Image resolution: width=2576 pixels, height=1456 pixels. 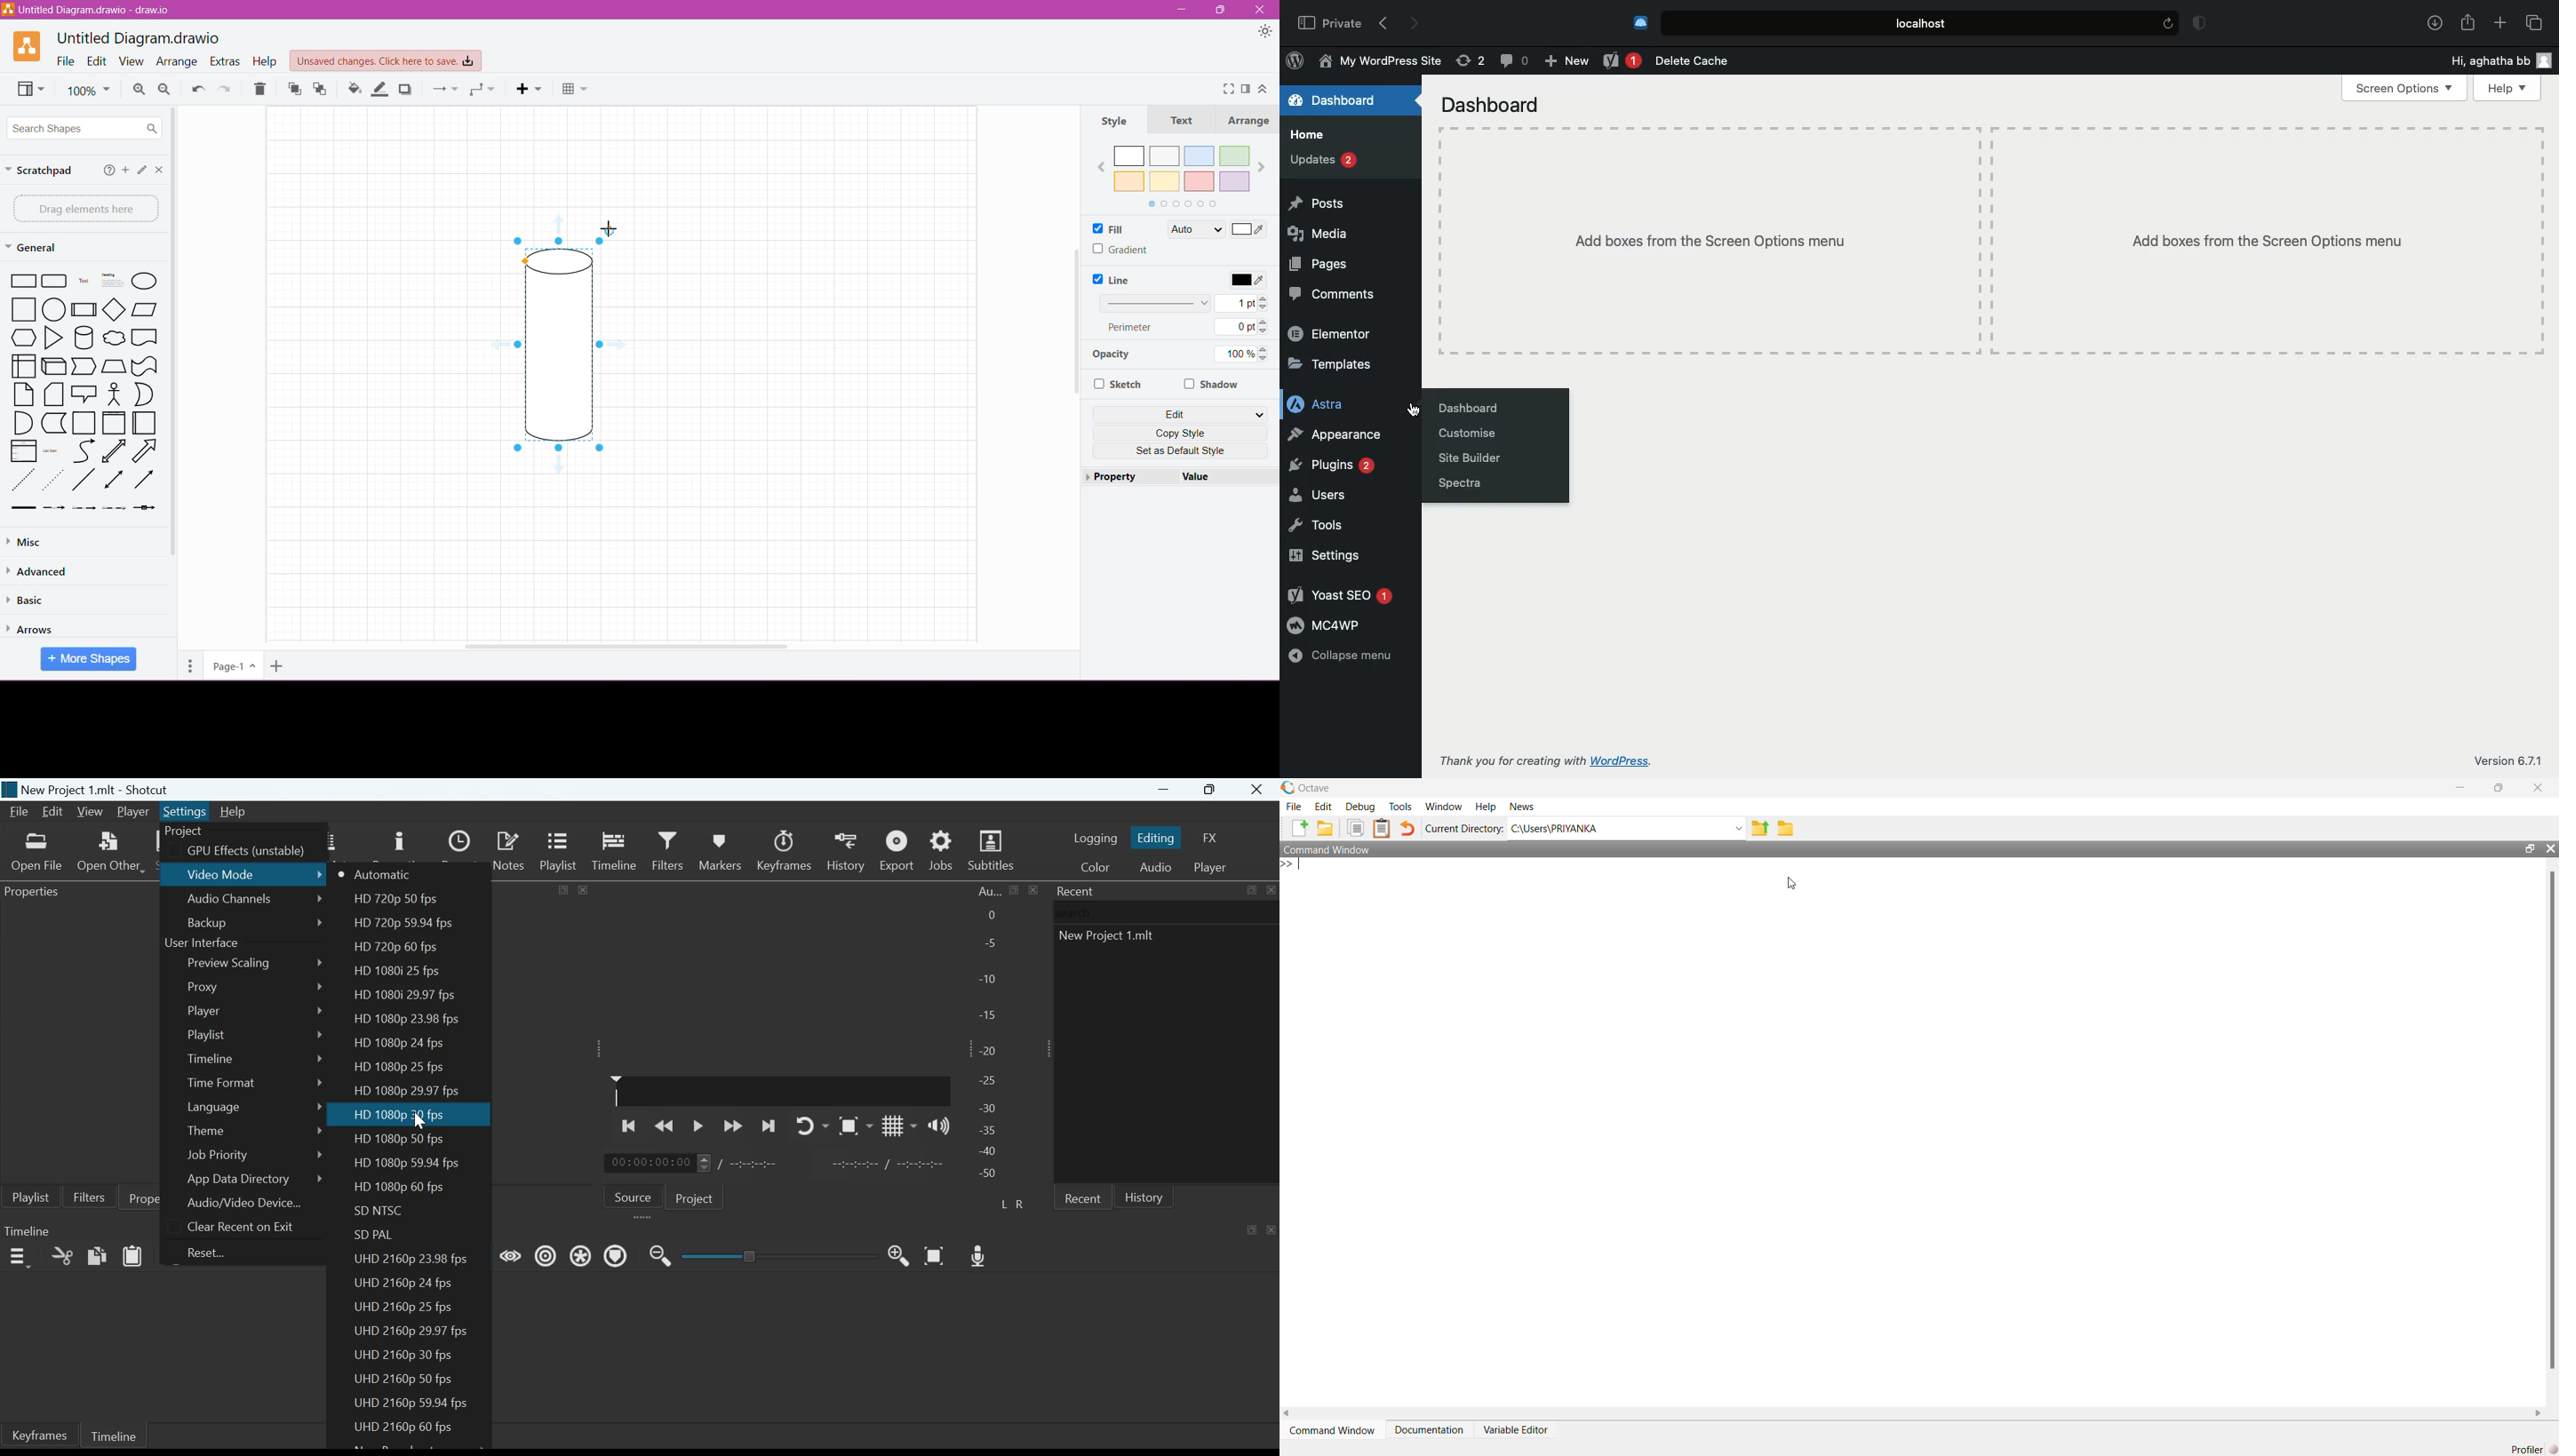 What do you see at coordinates (1095, 866) in the screenshot?
I see `switch to the Color layout` at bounding box center [1095, 866].